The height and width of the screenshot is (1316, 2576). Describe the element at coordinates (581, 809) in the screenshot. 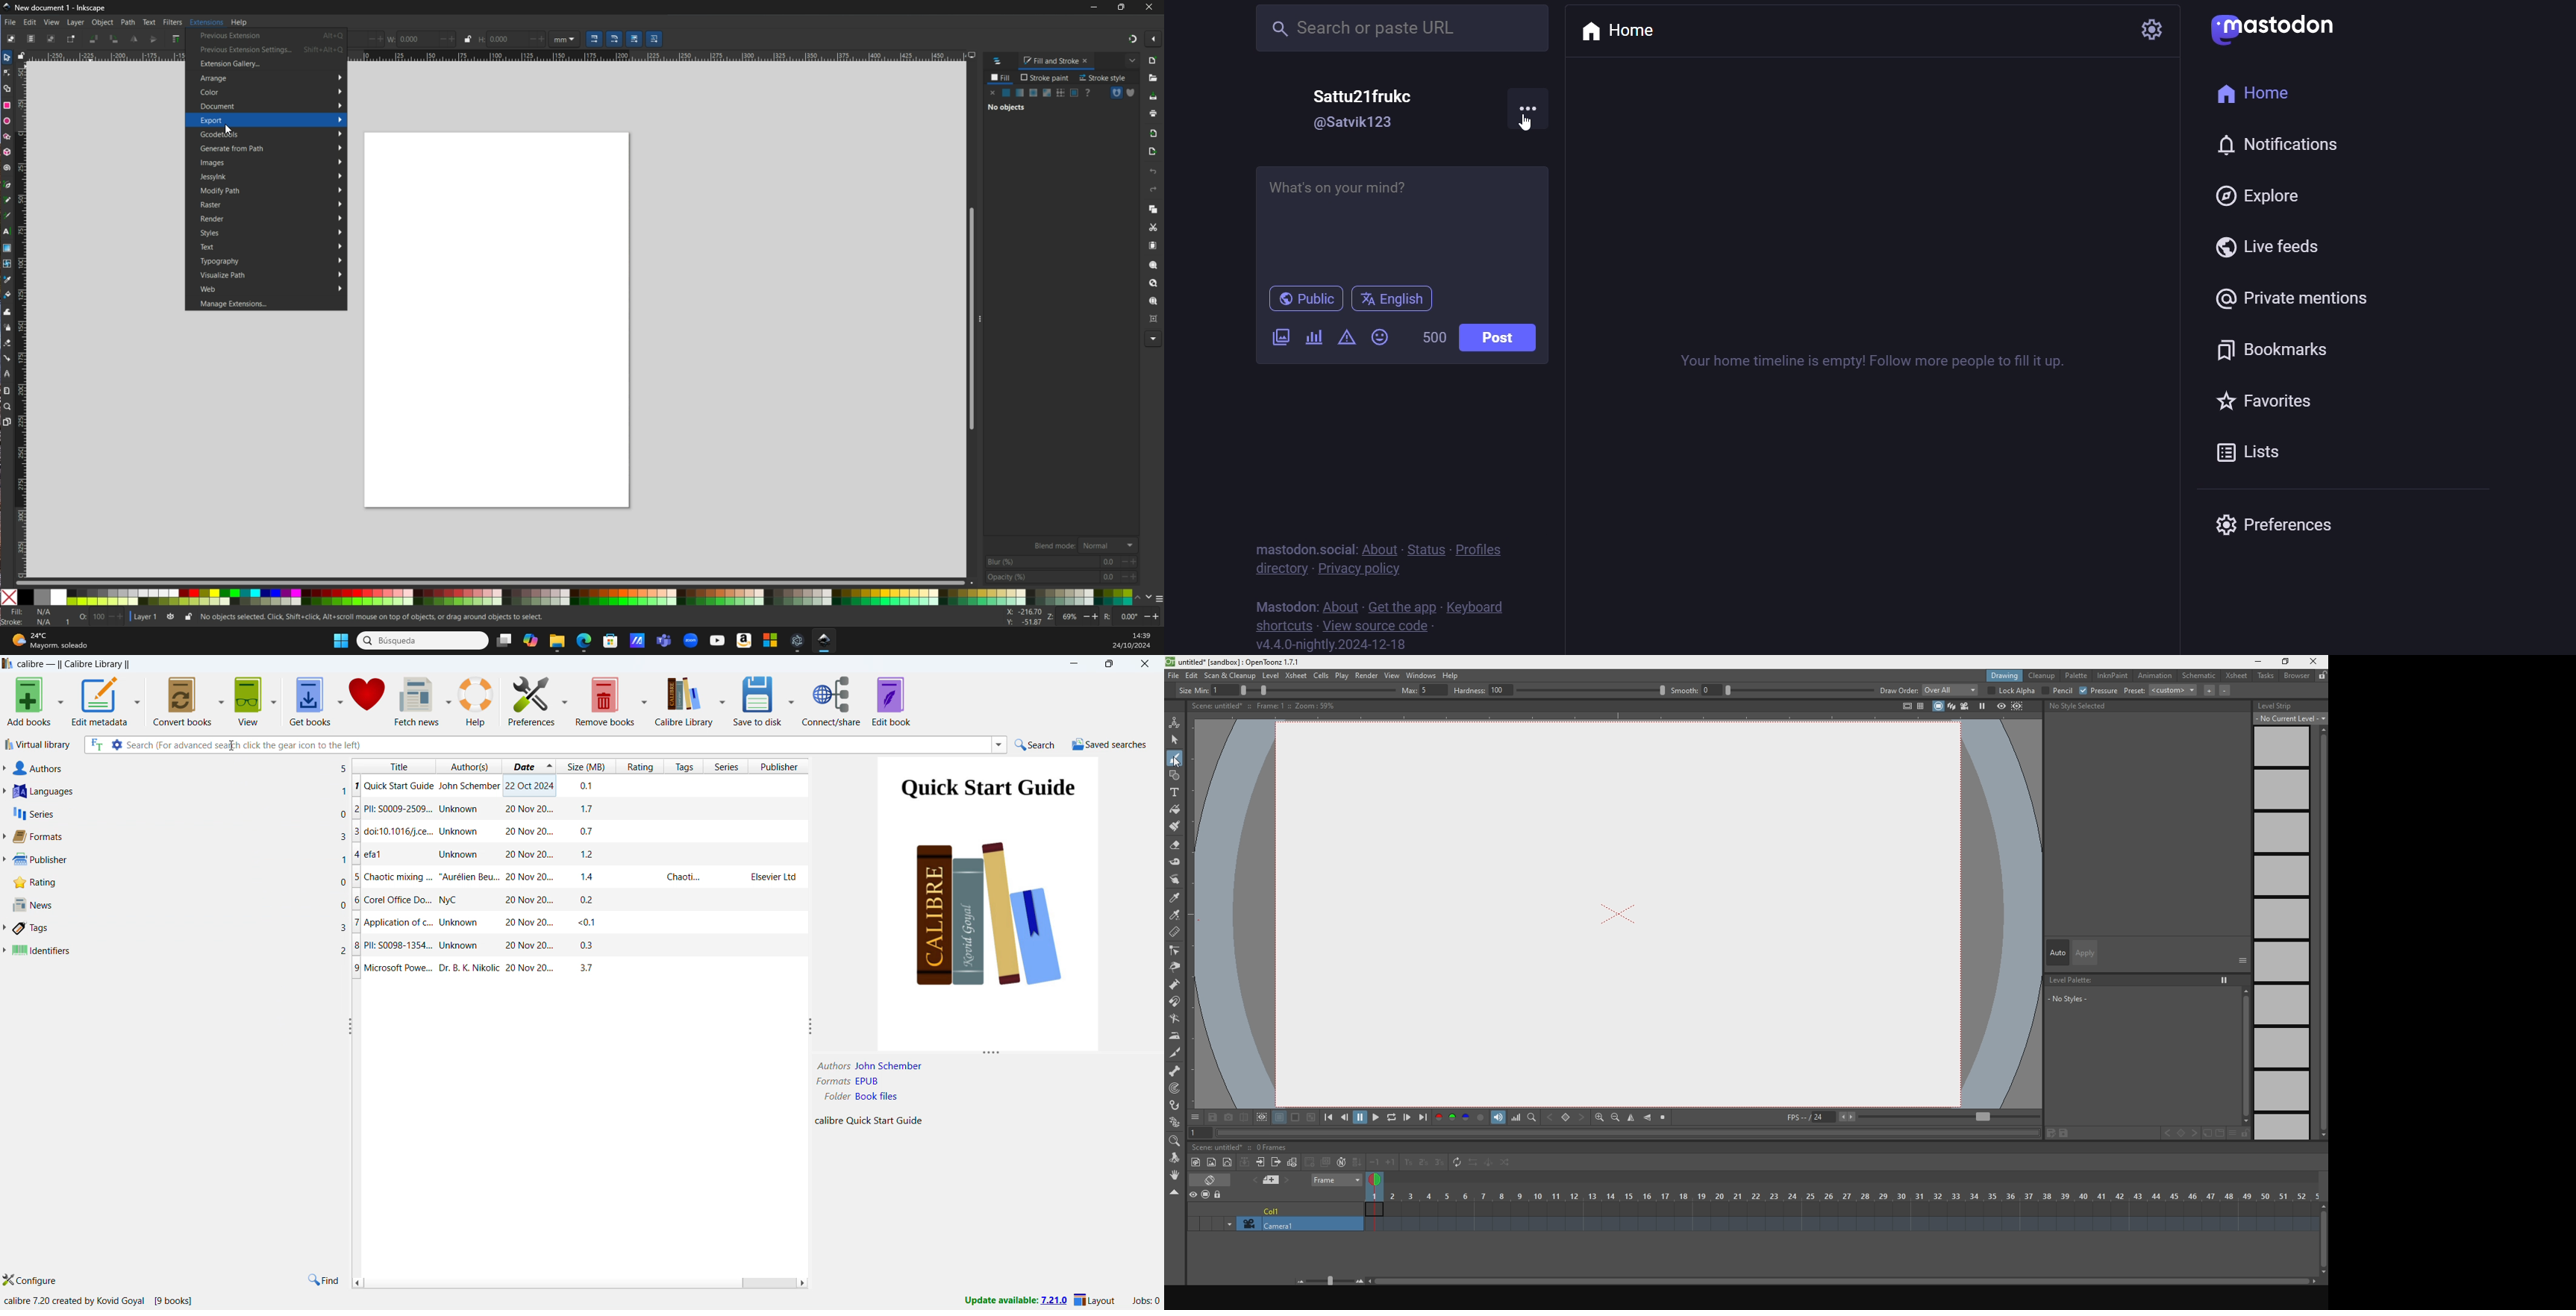

I see `PIL: S009-2509...` at that location.